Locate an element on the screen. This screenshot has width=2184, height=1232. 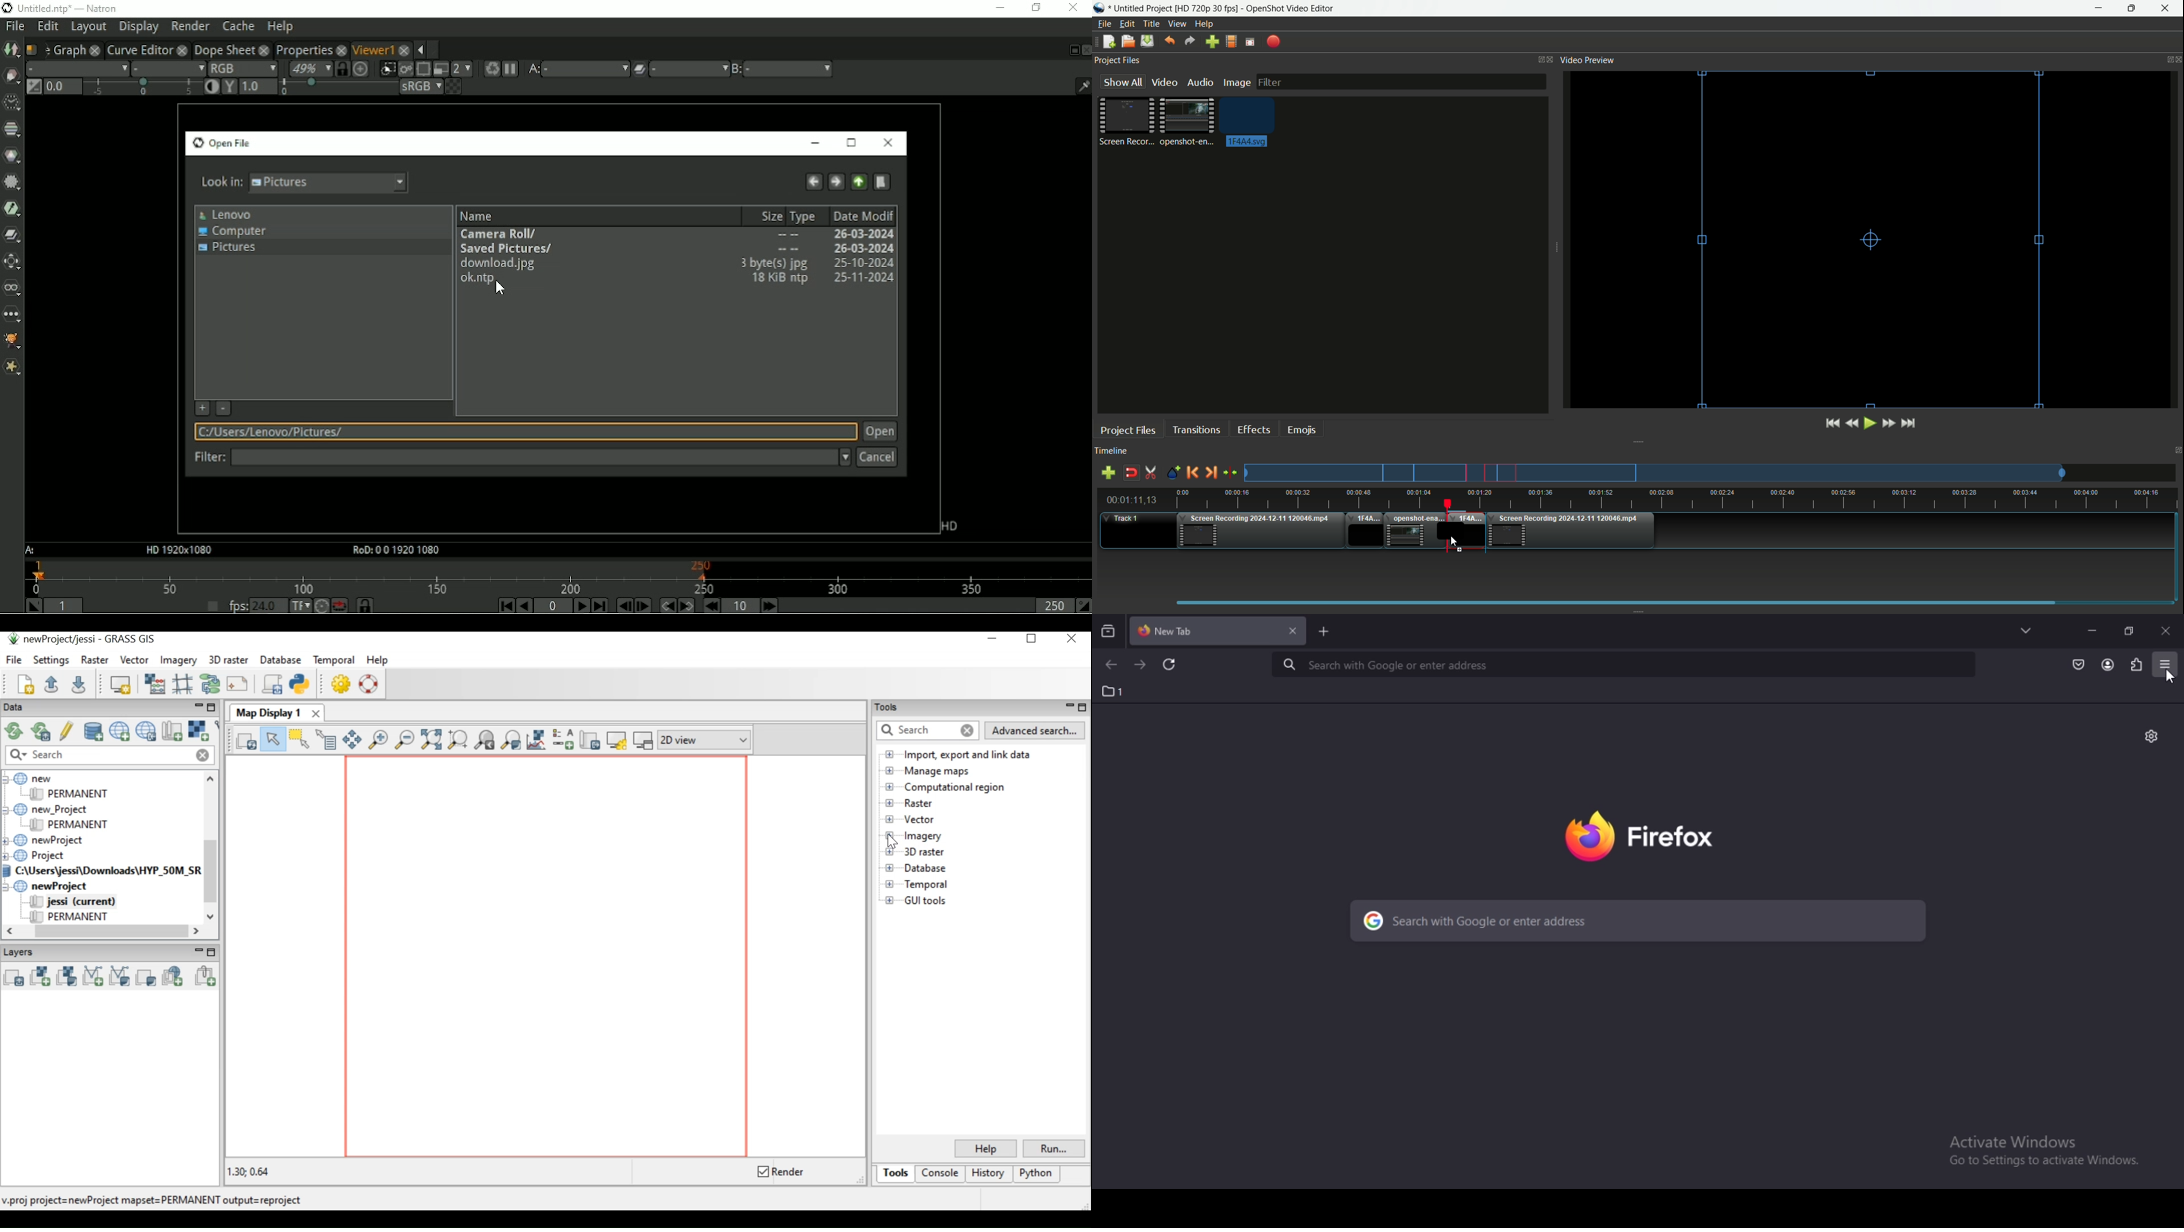
Video one in timeline is located at coordinates (1259, 533).